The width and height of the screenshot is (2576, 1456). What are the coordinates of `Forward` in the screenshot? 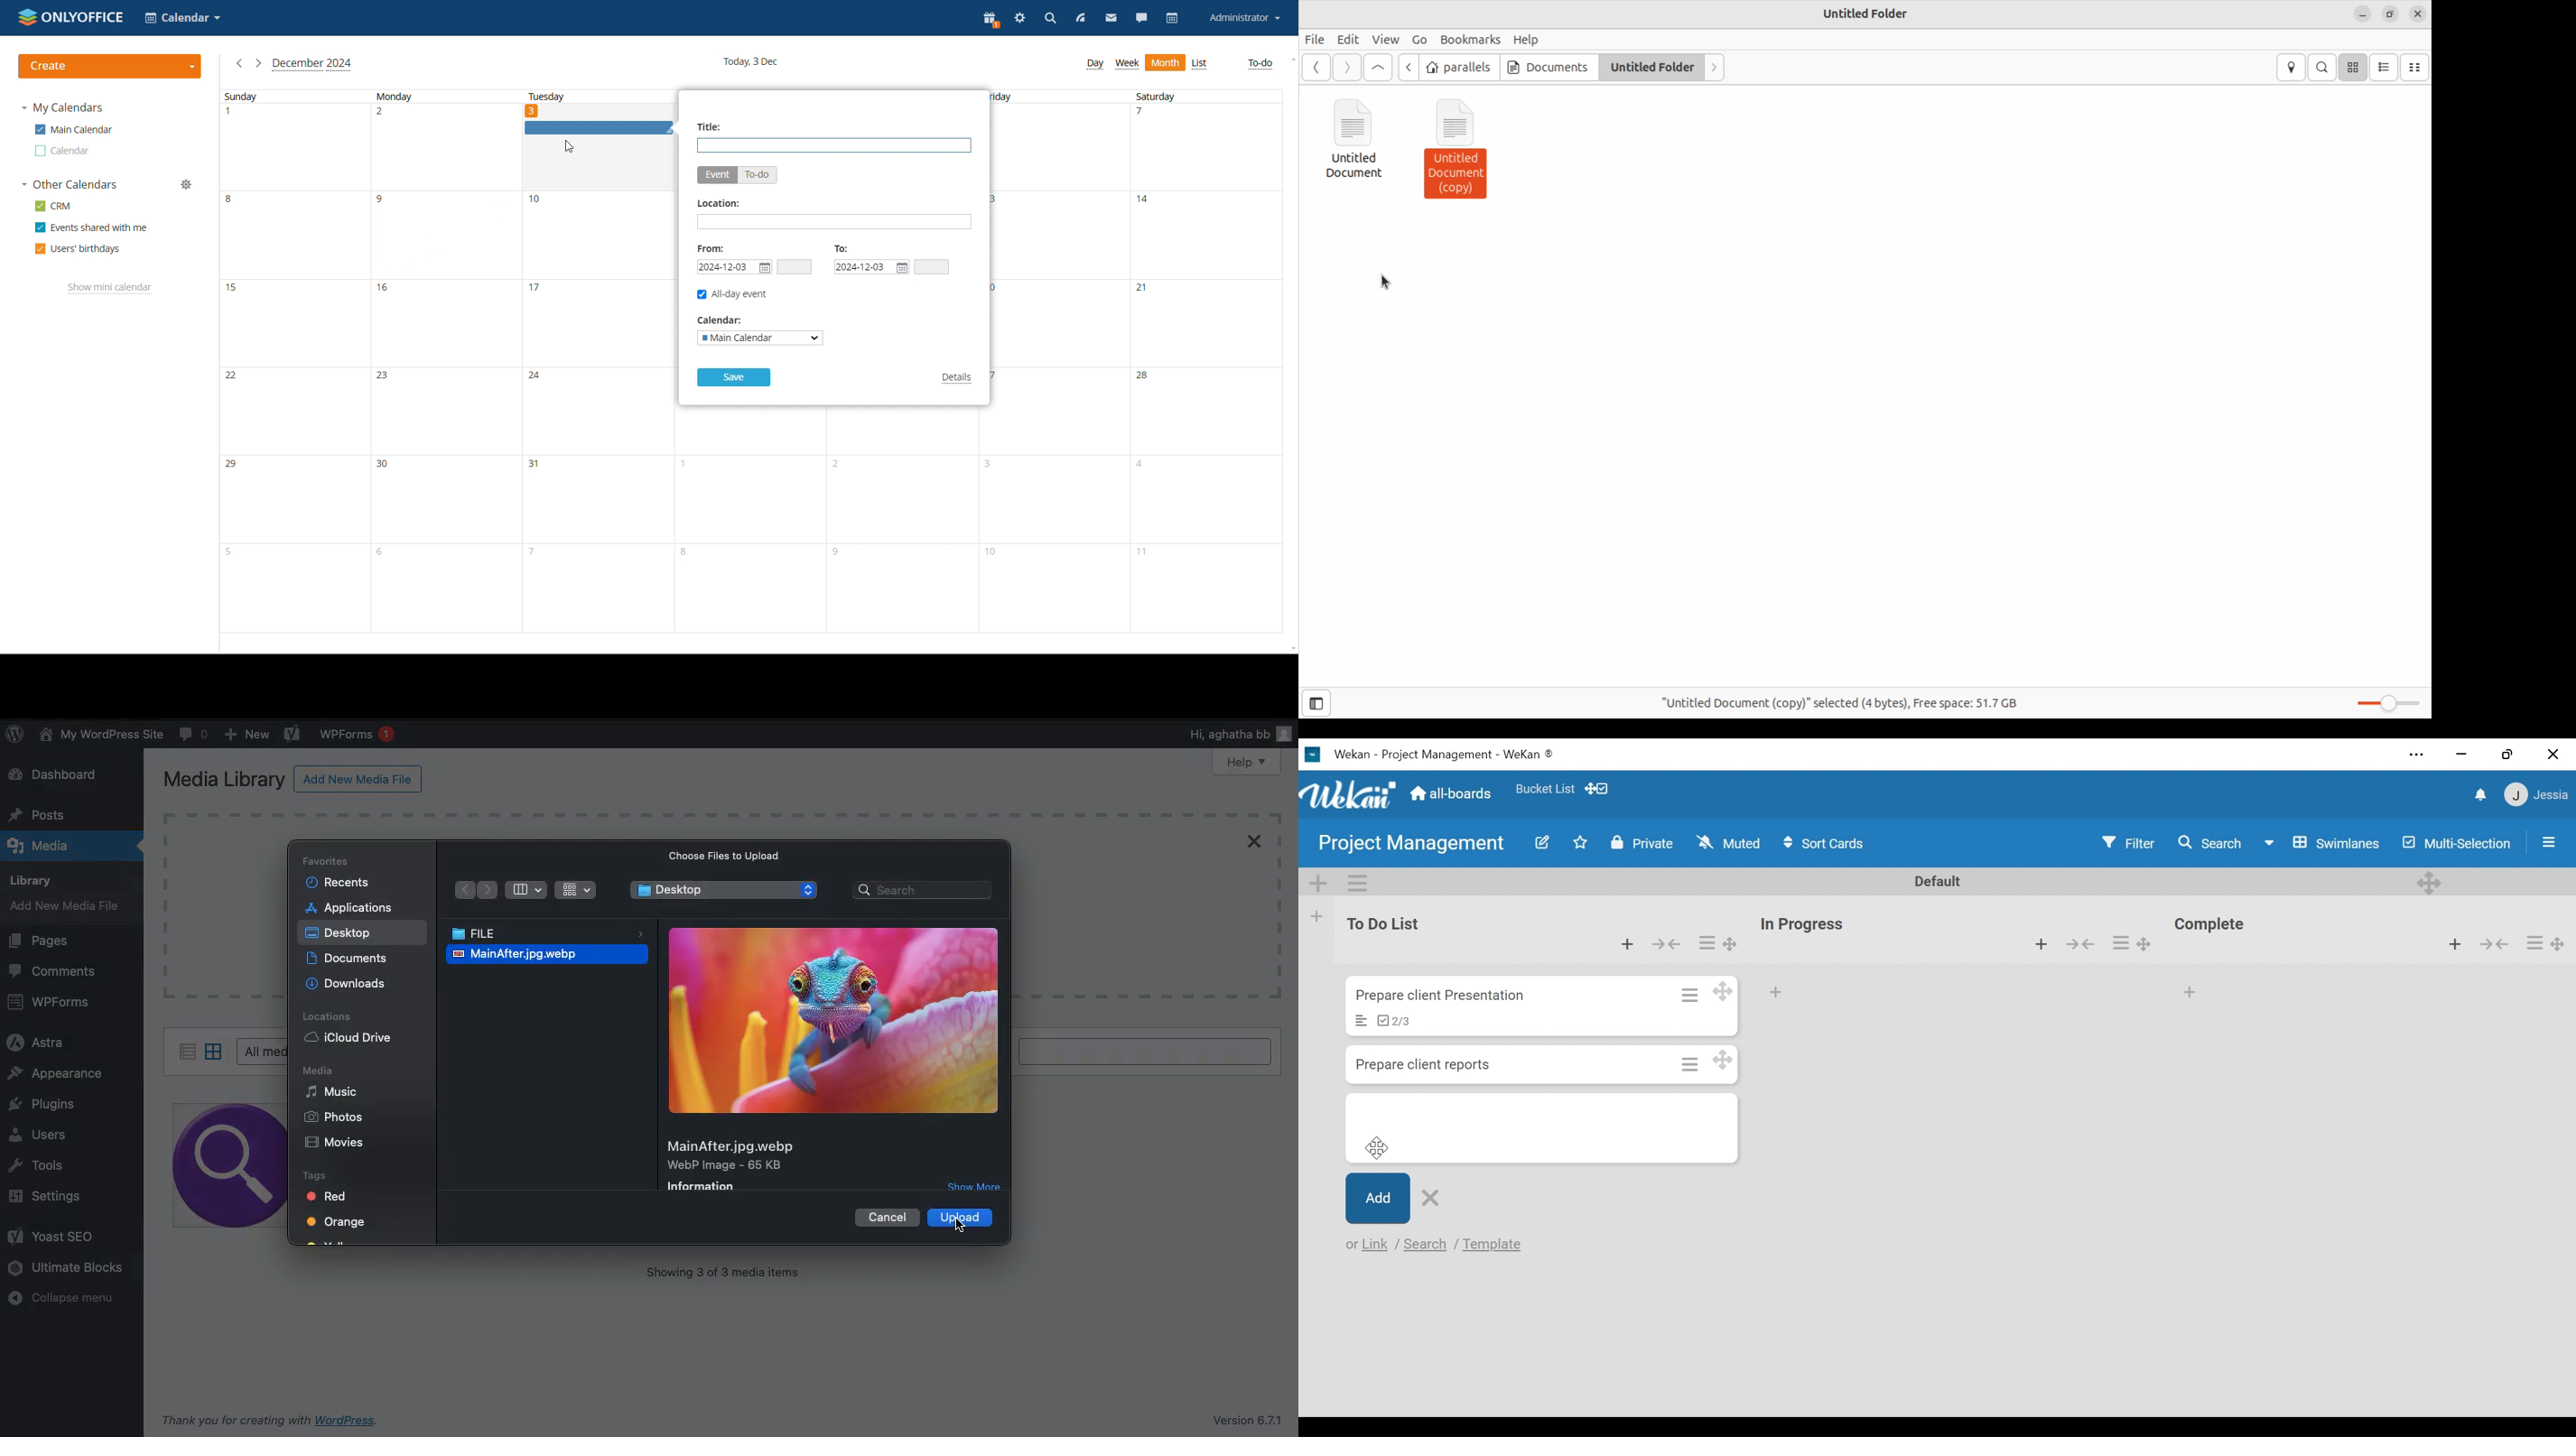 It's located at (1347, 68).